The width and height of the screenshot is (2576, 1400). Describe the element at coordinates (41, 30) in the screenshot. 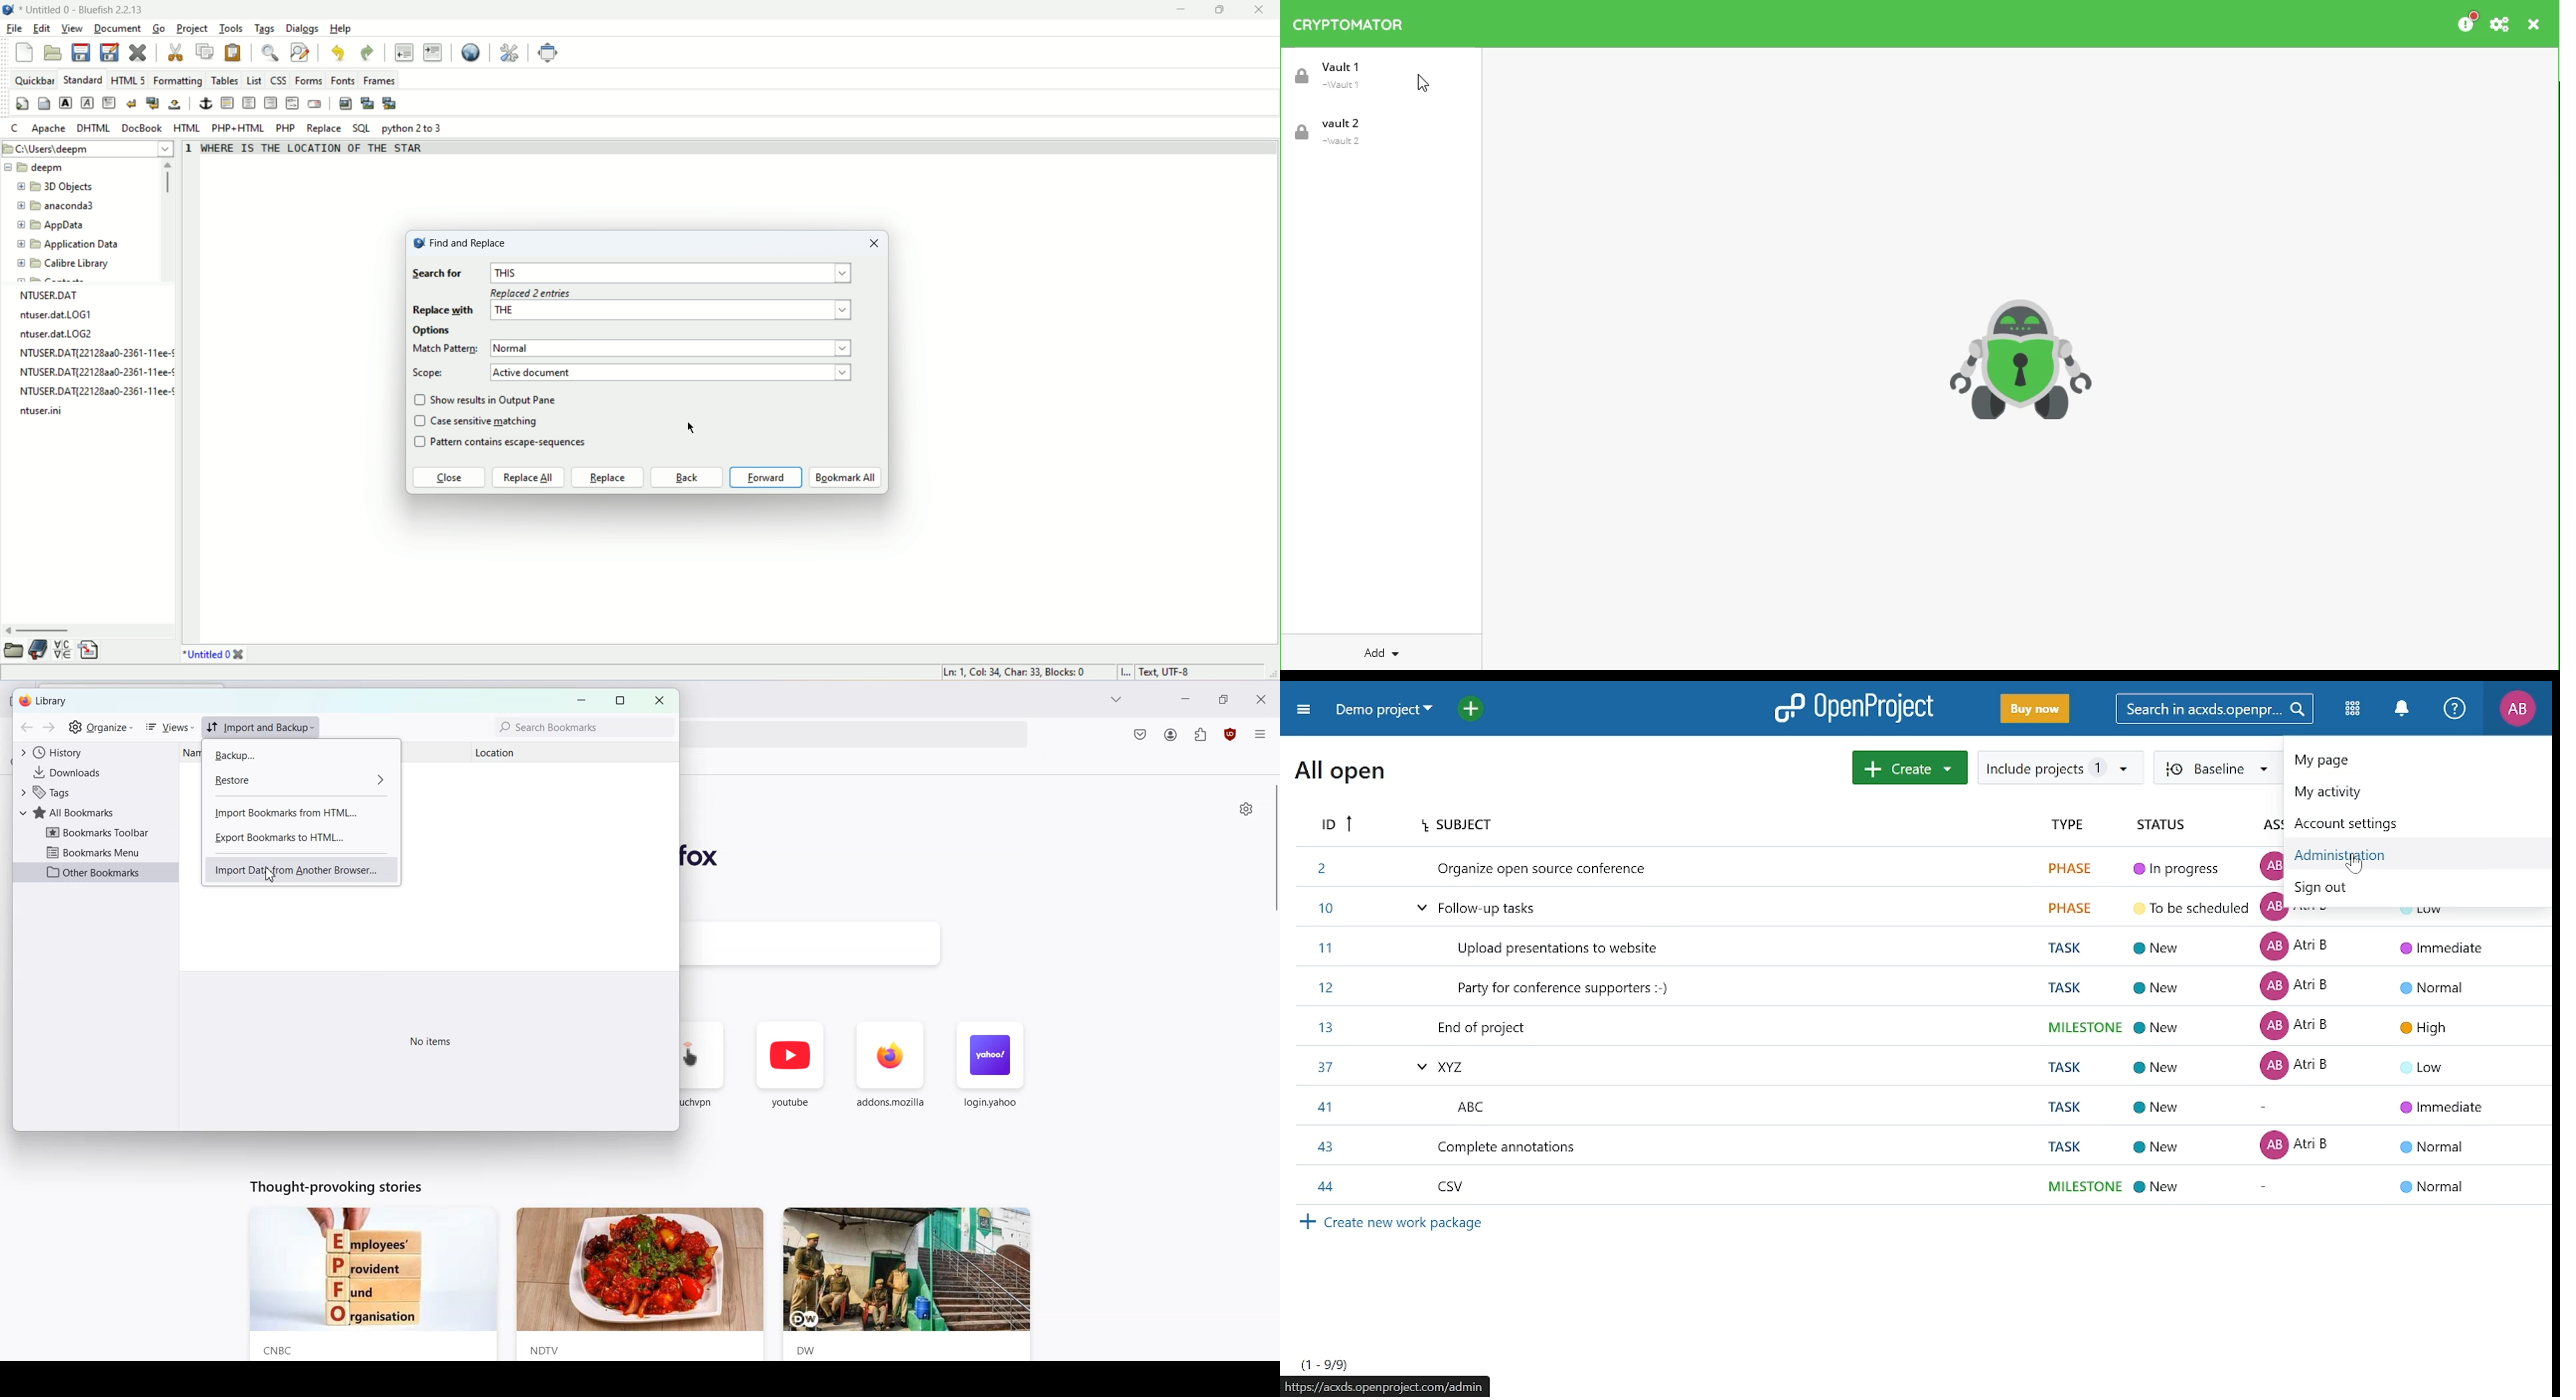

I see `edit` at that location.